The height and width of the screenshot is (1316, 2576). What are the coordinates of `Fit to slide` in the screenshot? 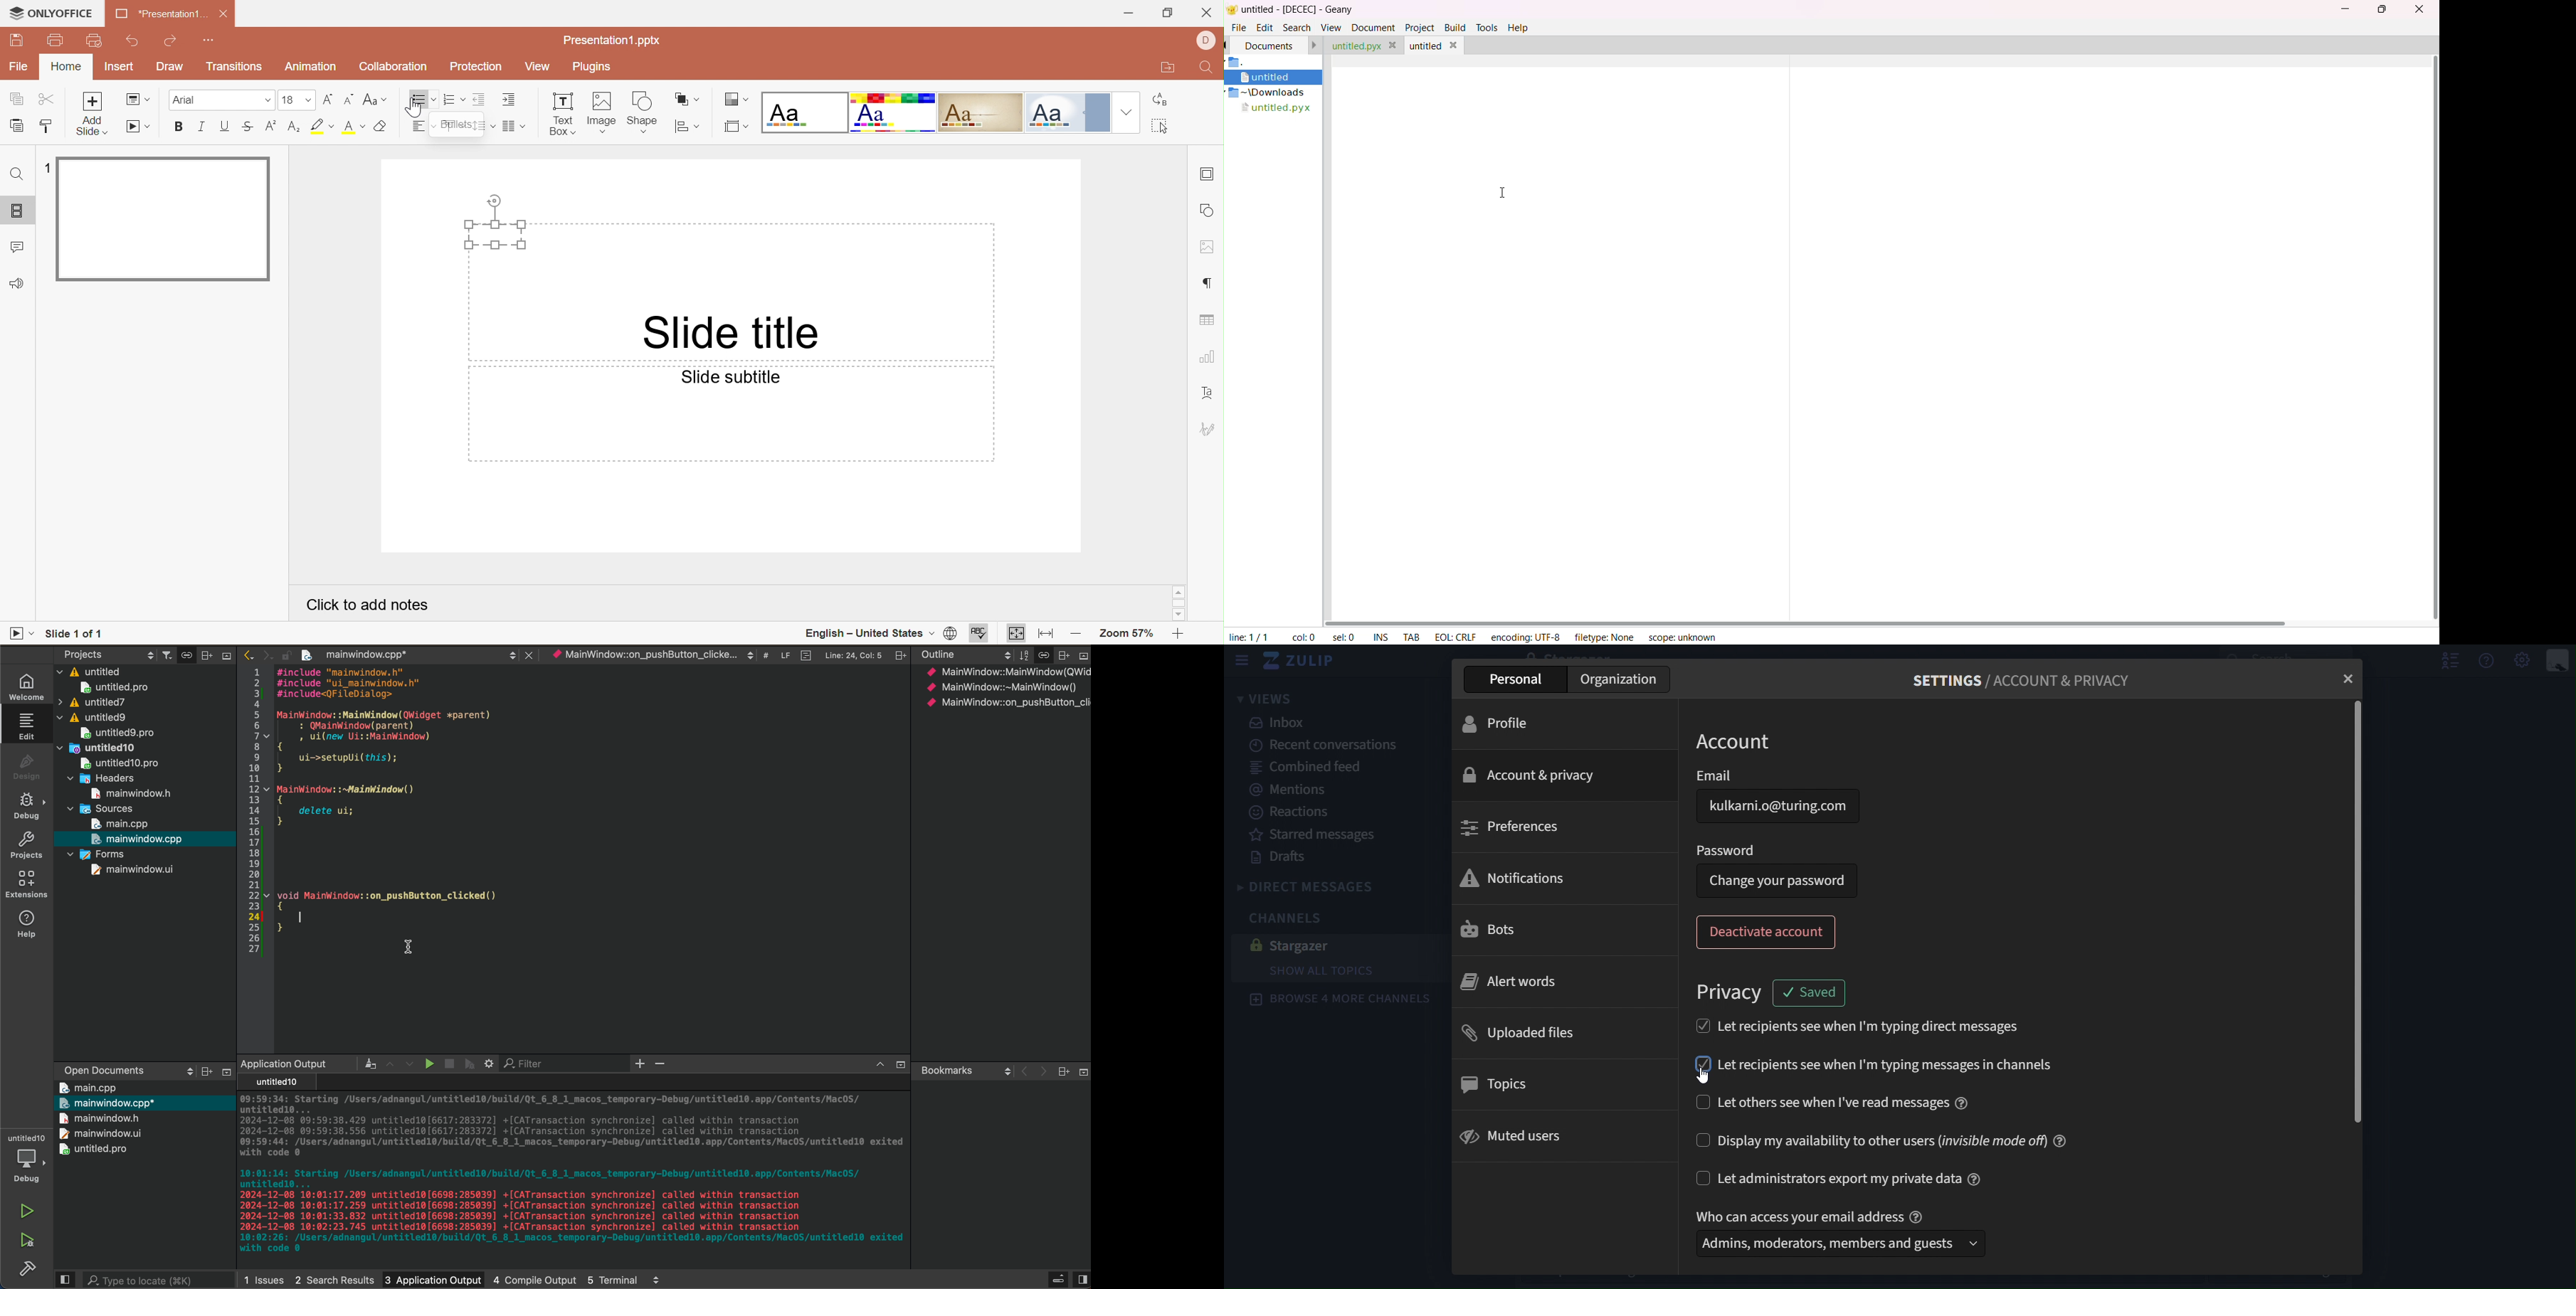 It's located at (1017, 634).